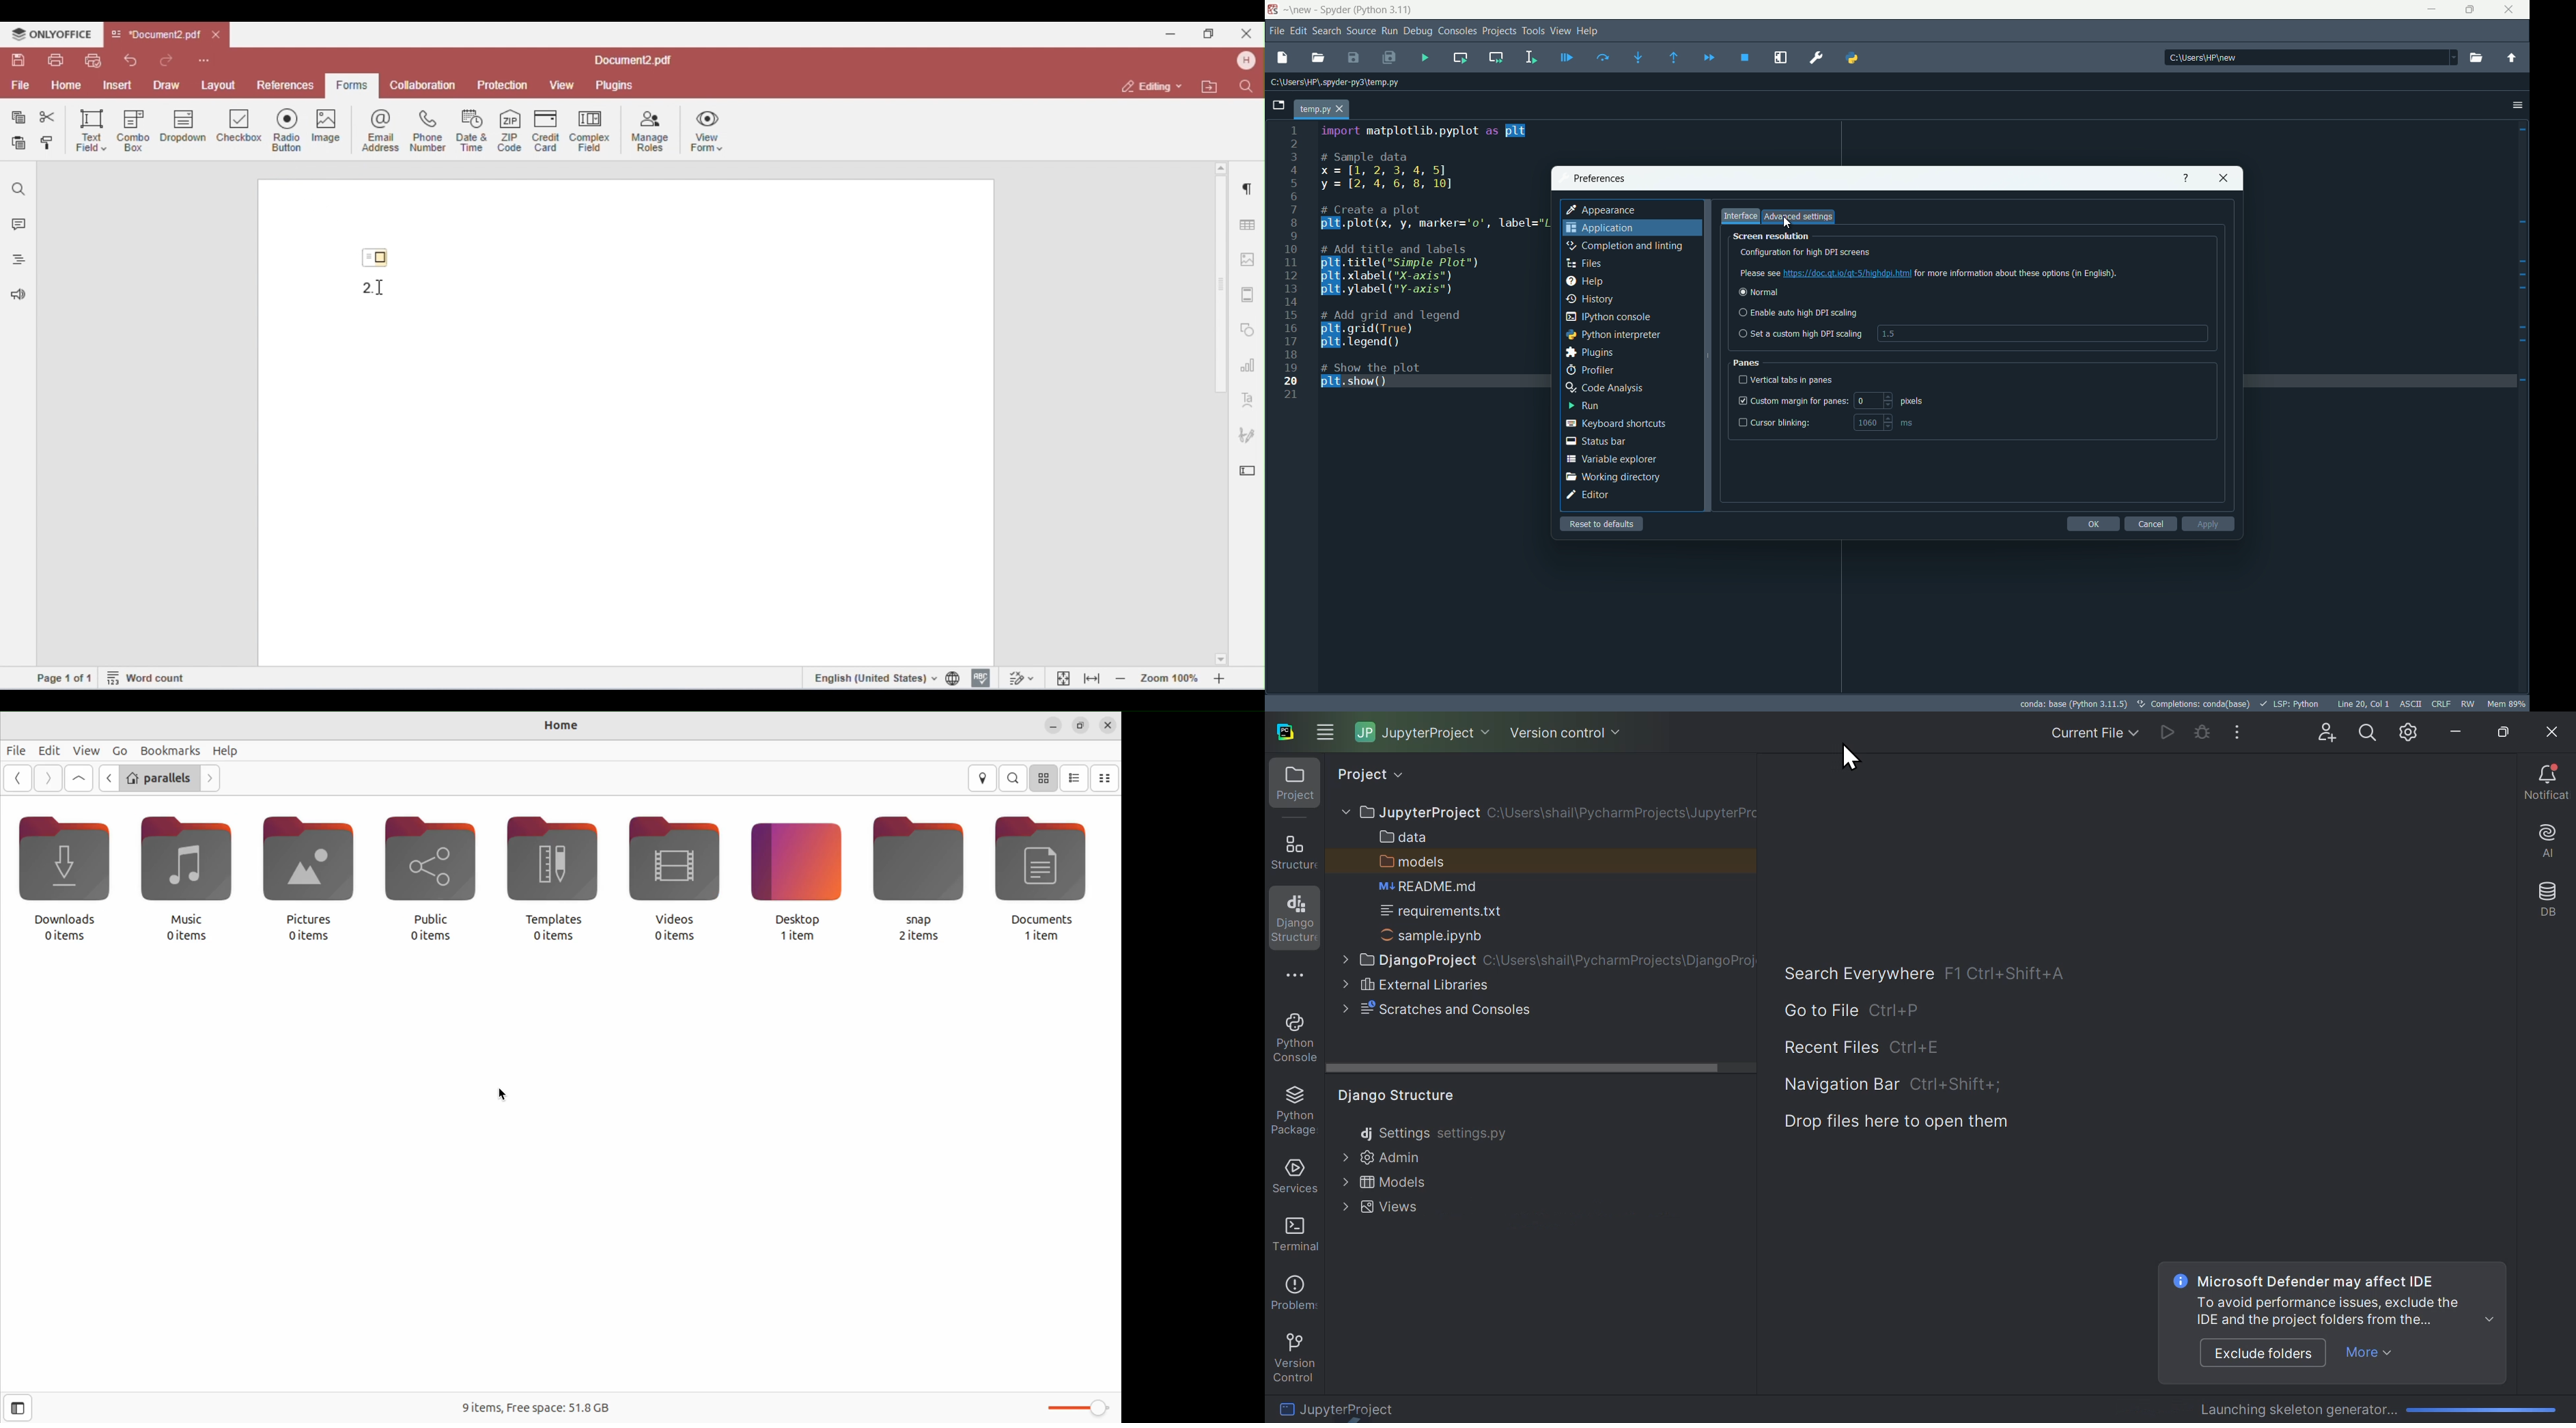  I want to click on Jupyter project, so click(1425, 733).